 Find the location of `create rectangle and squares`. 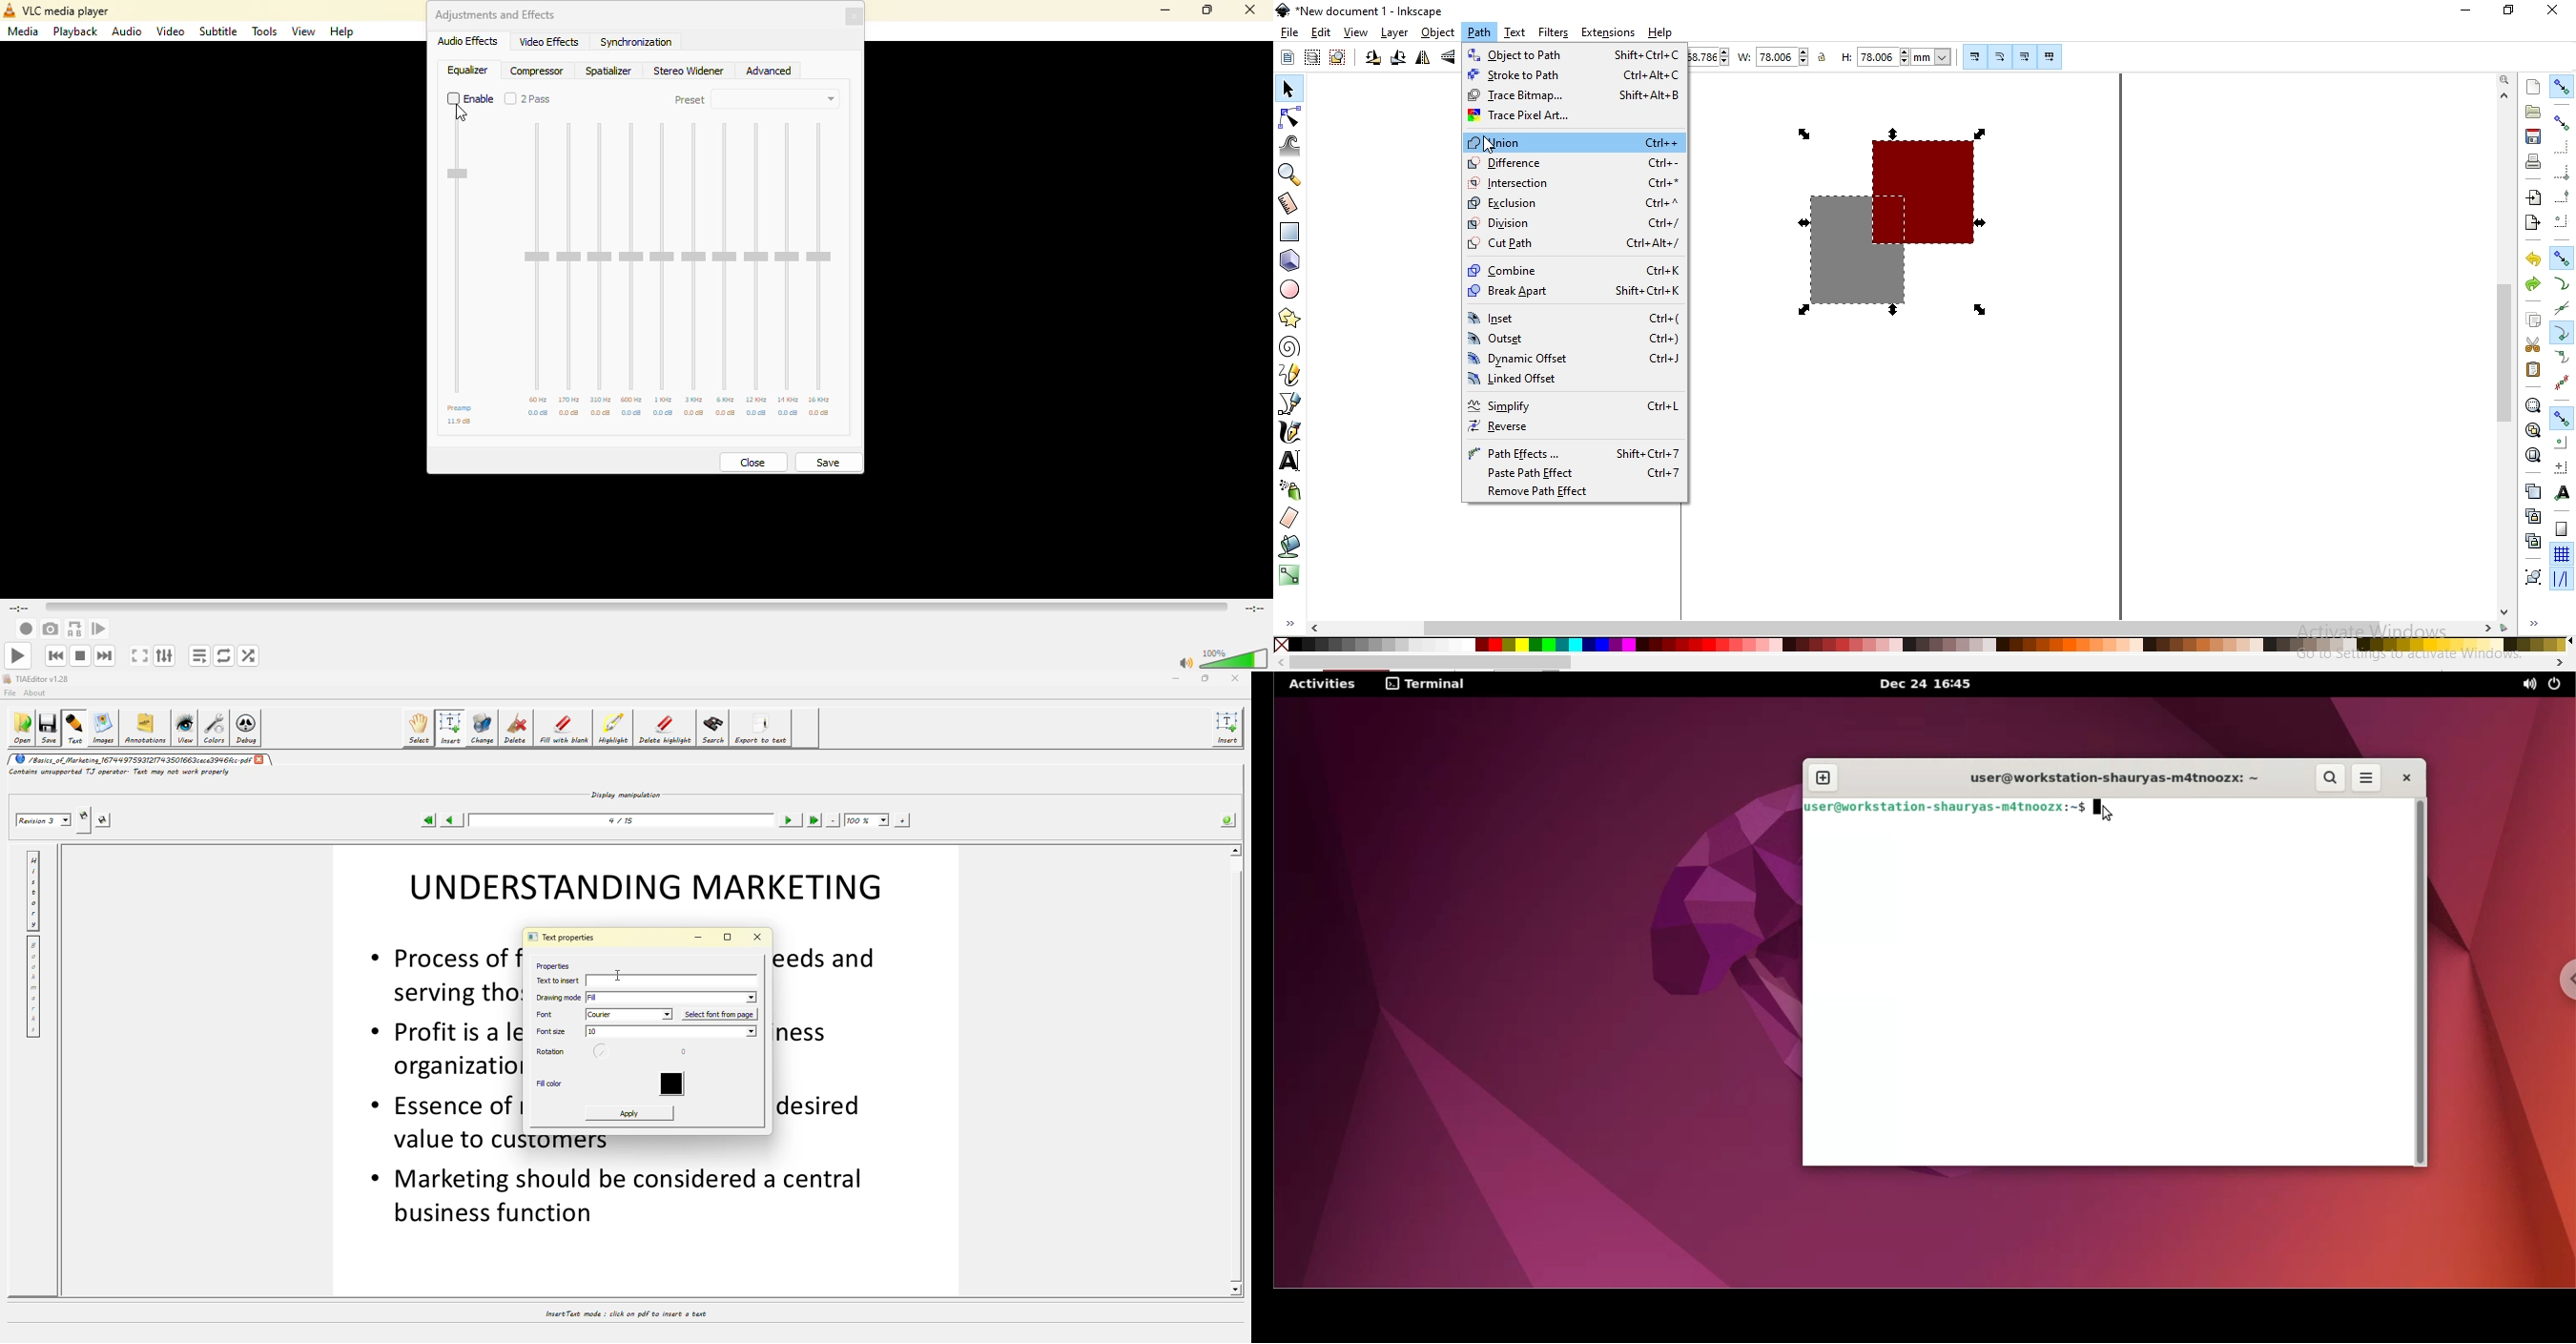

create rectangle and squares is located at coordinates (1290, 232).